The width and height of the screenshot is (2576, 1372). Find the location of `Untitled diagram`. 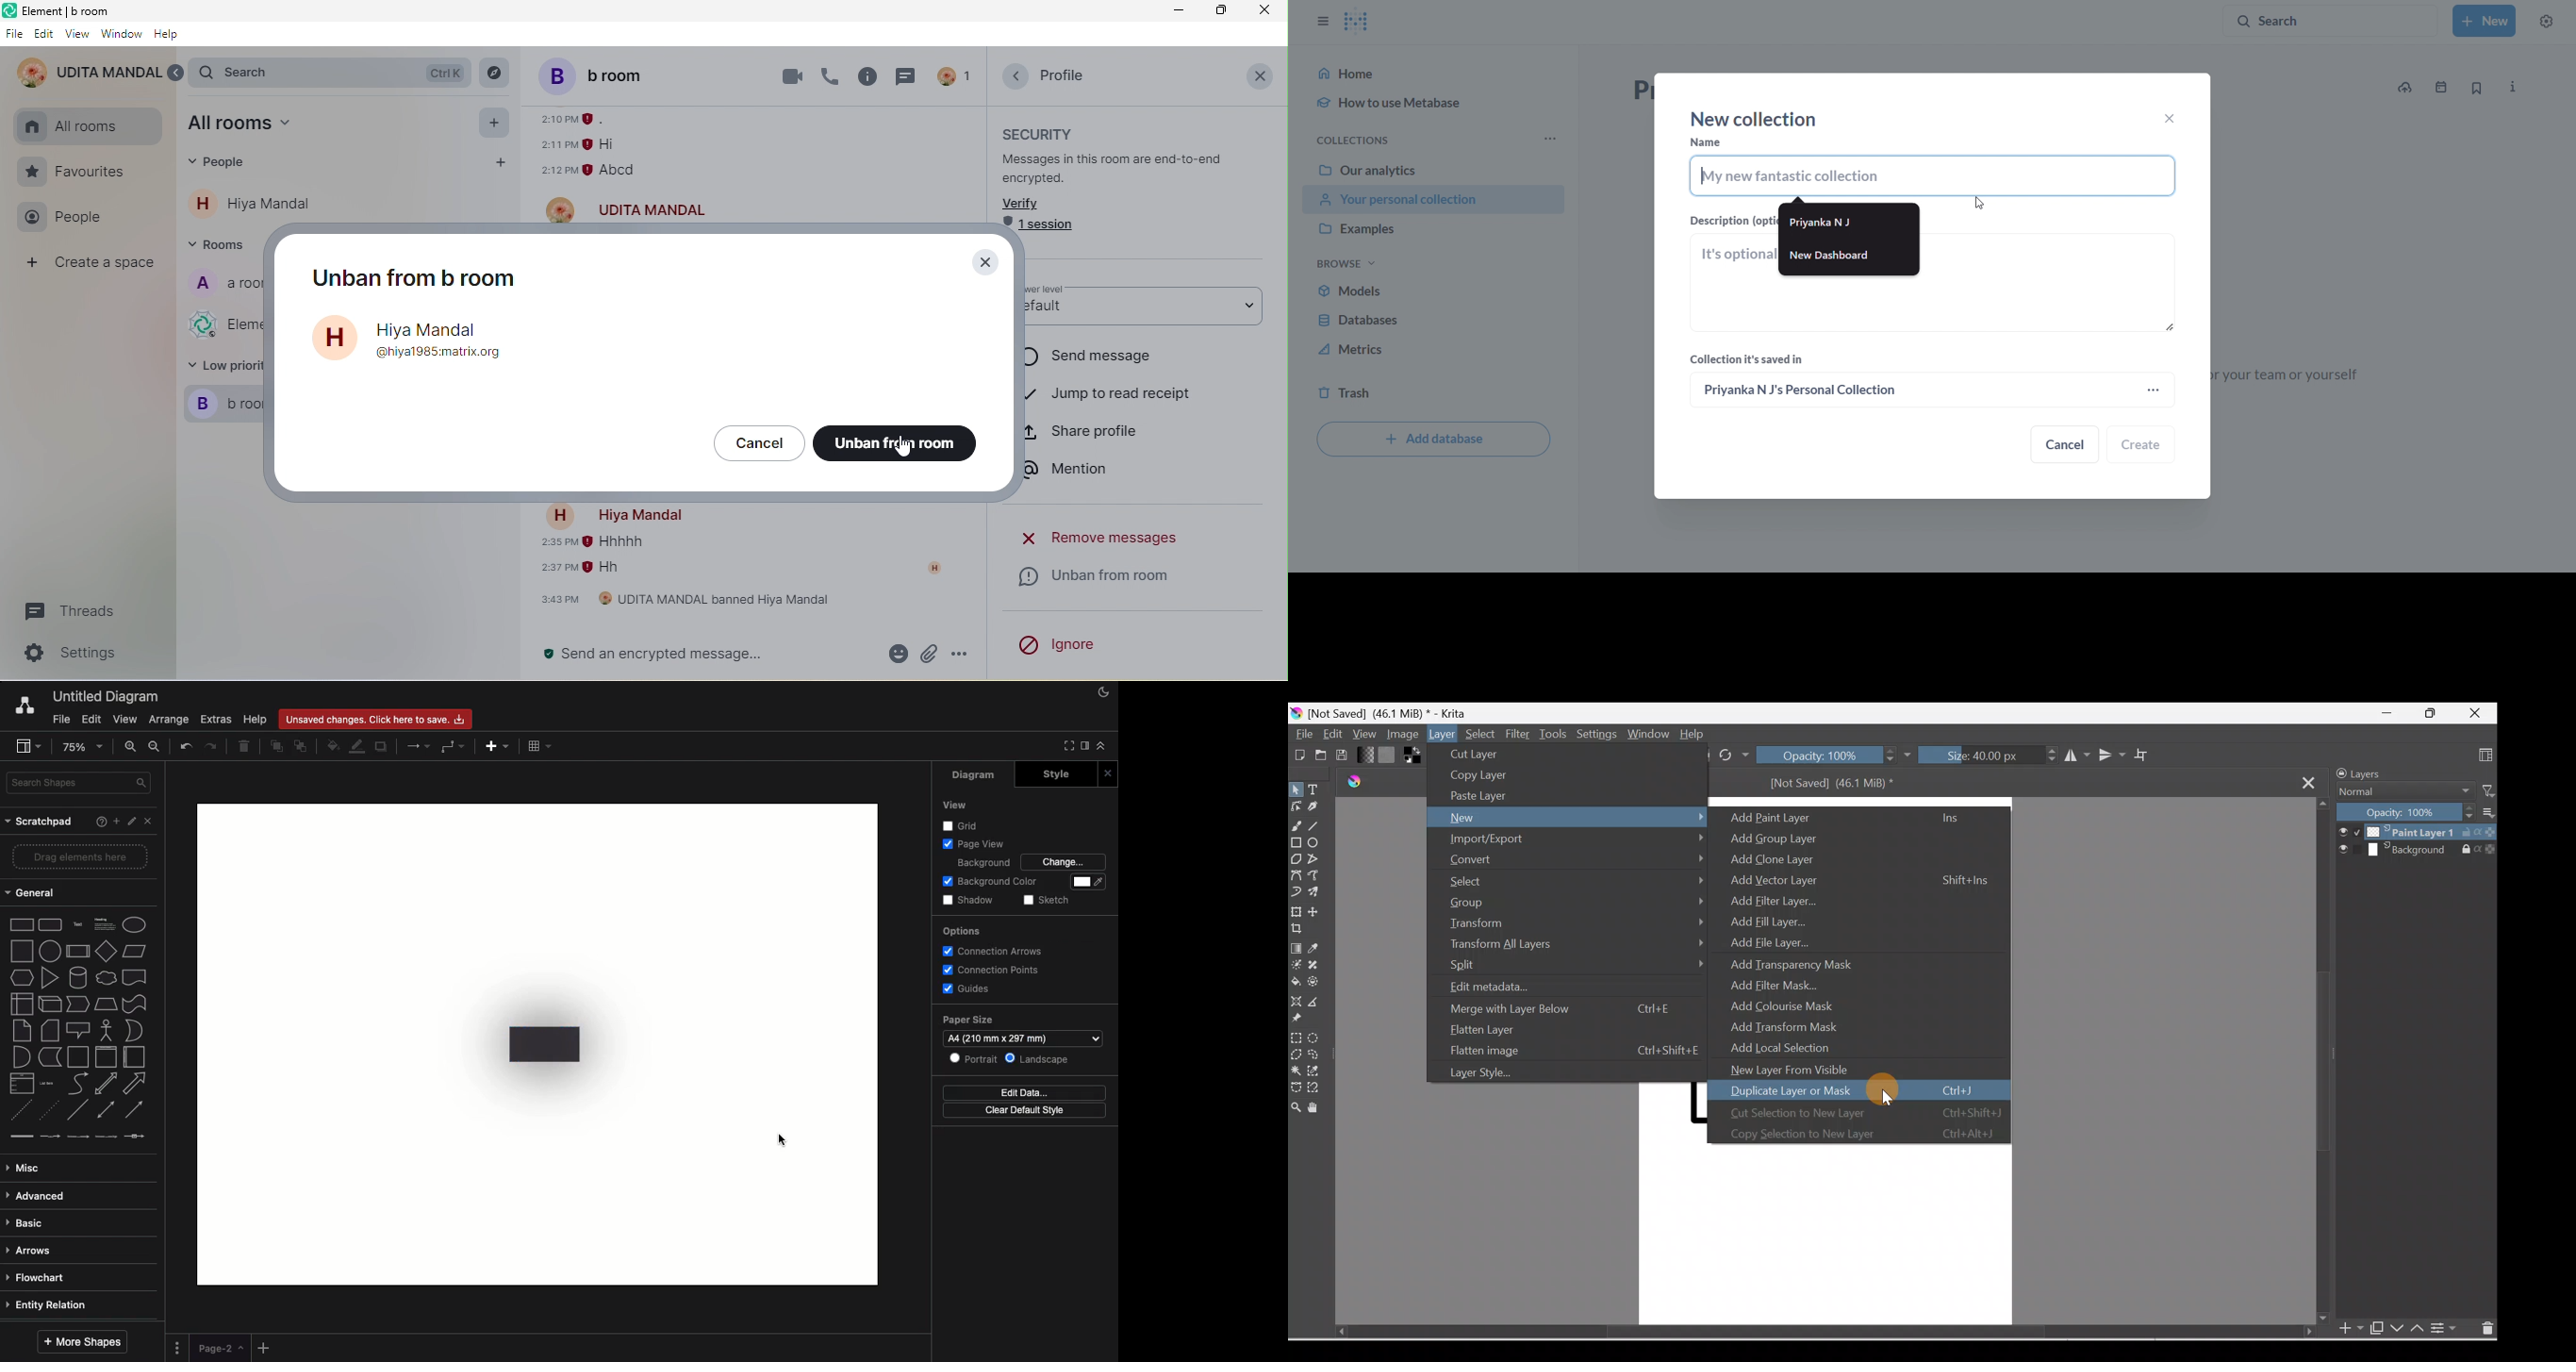

Untitled diagram is located at coordinates (105, 697).